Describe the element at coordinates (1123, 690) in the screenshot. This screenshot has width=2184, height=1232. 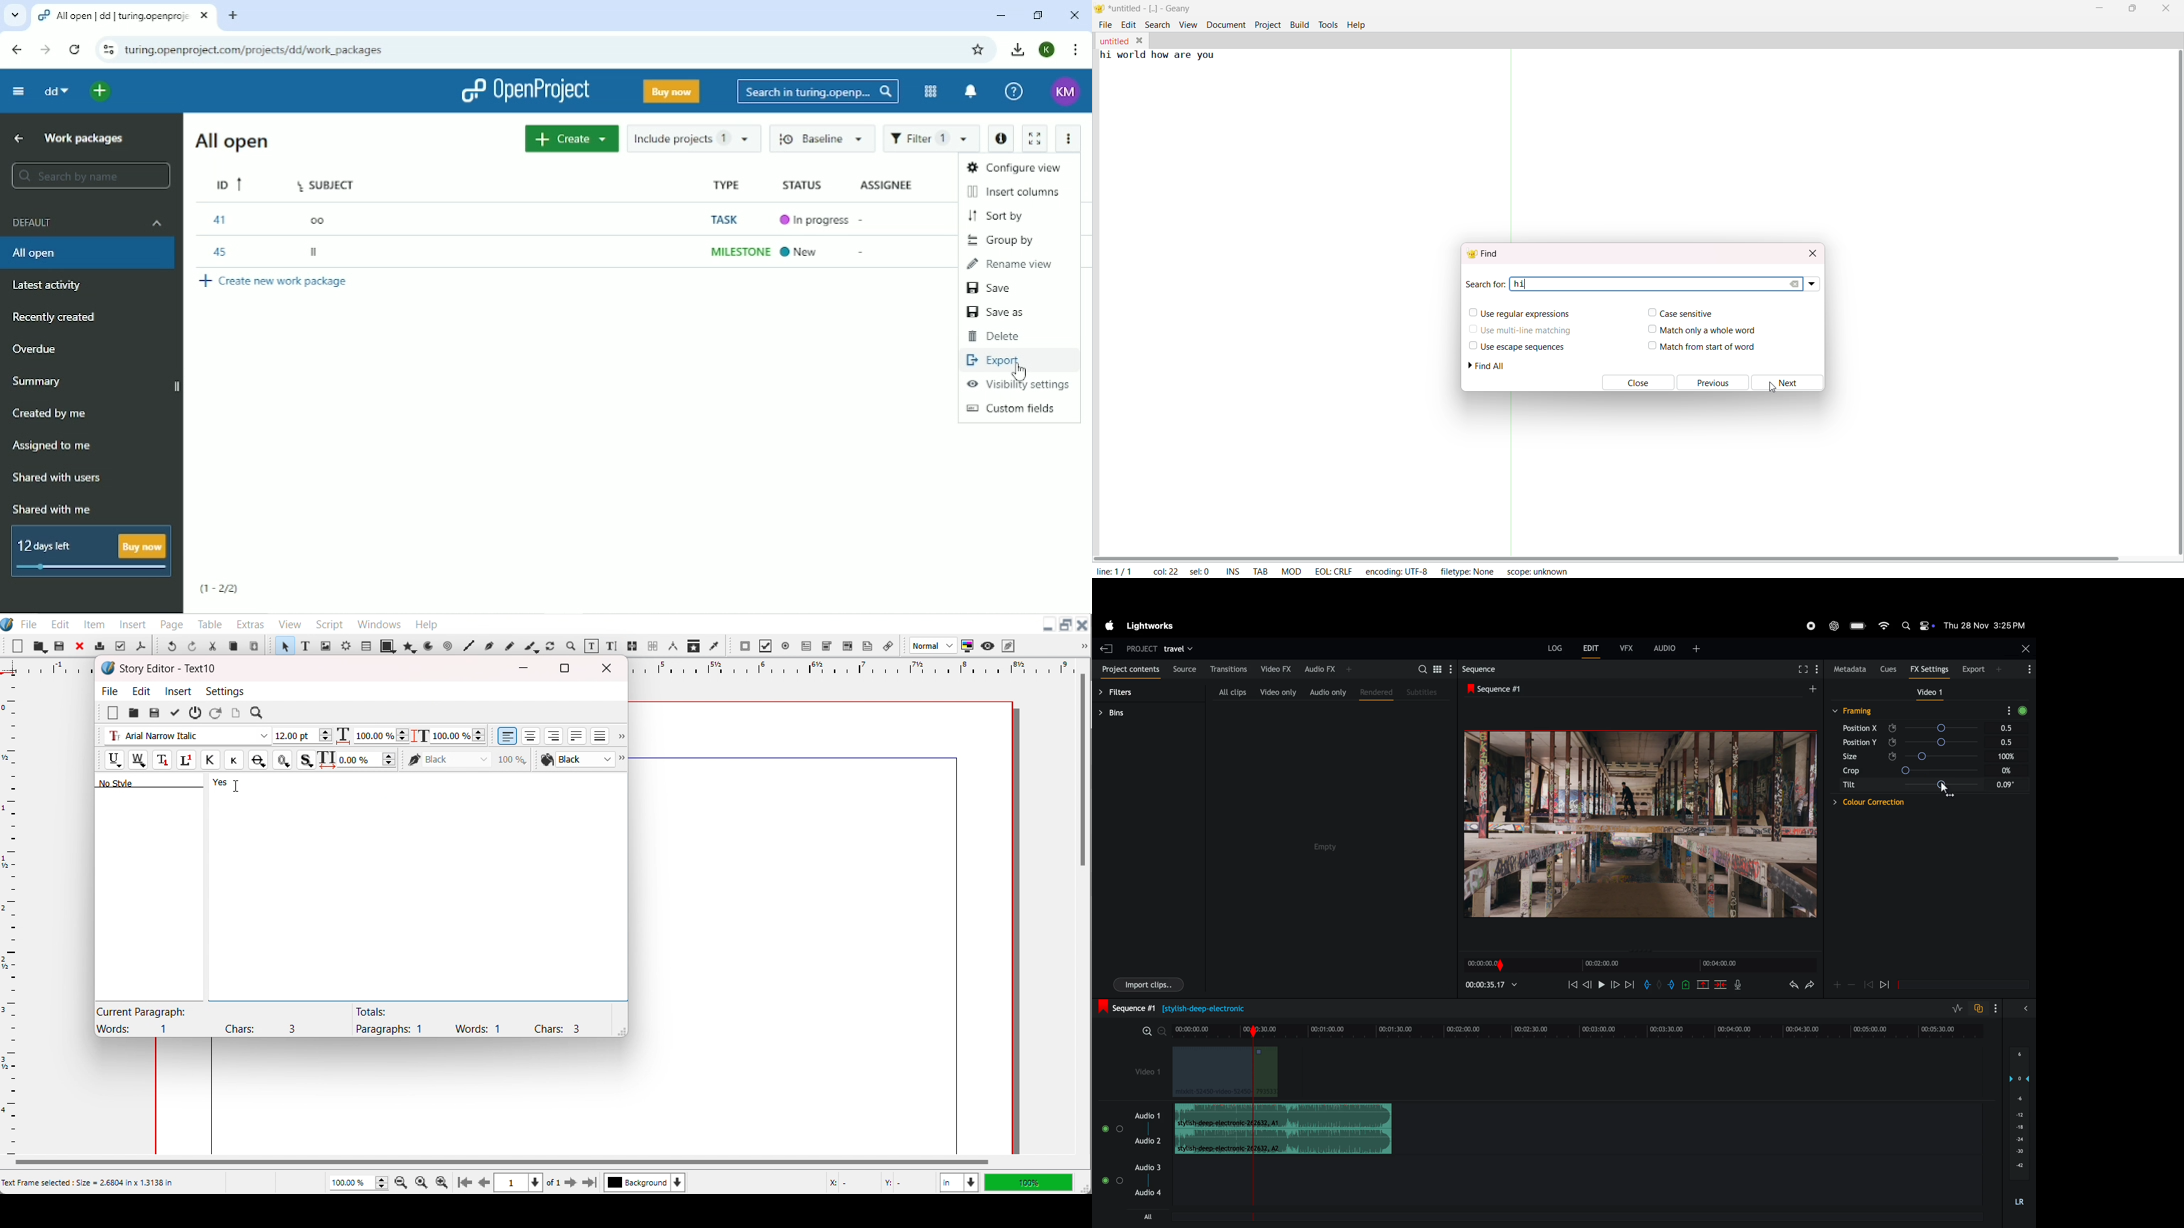
I see `filters` at that location.